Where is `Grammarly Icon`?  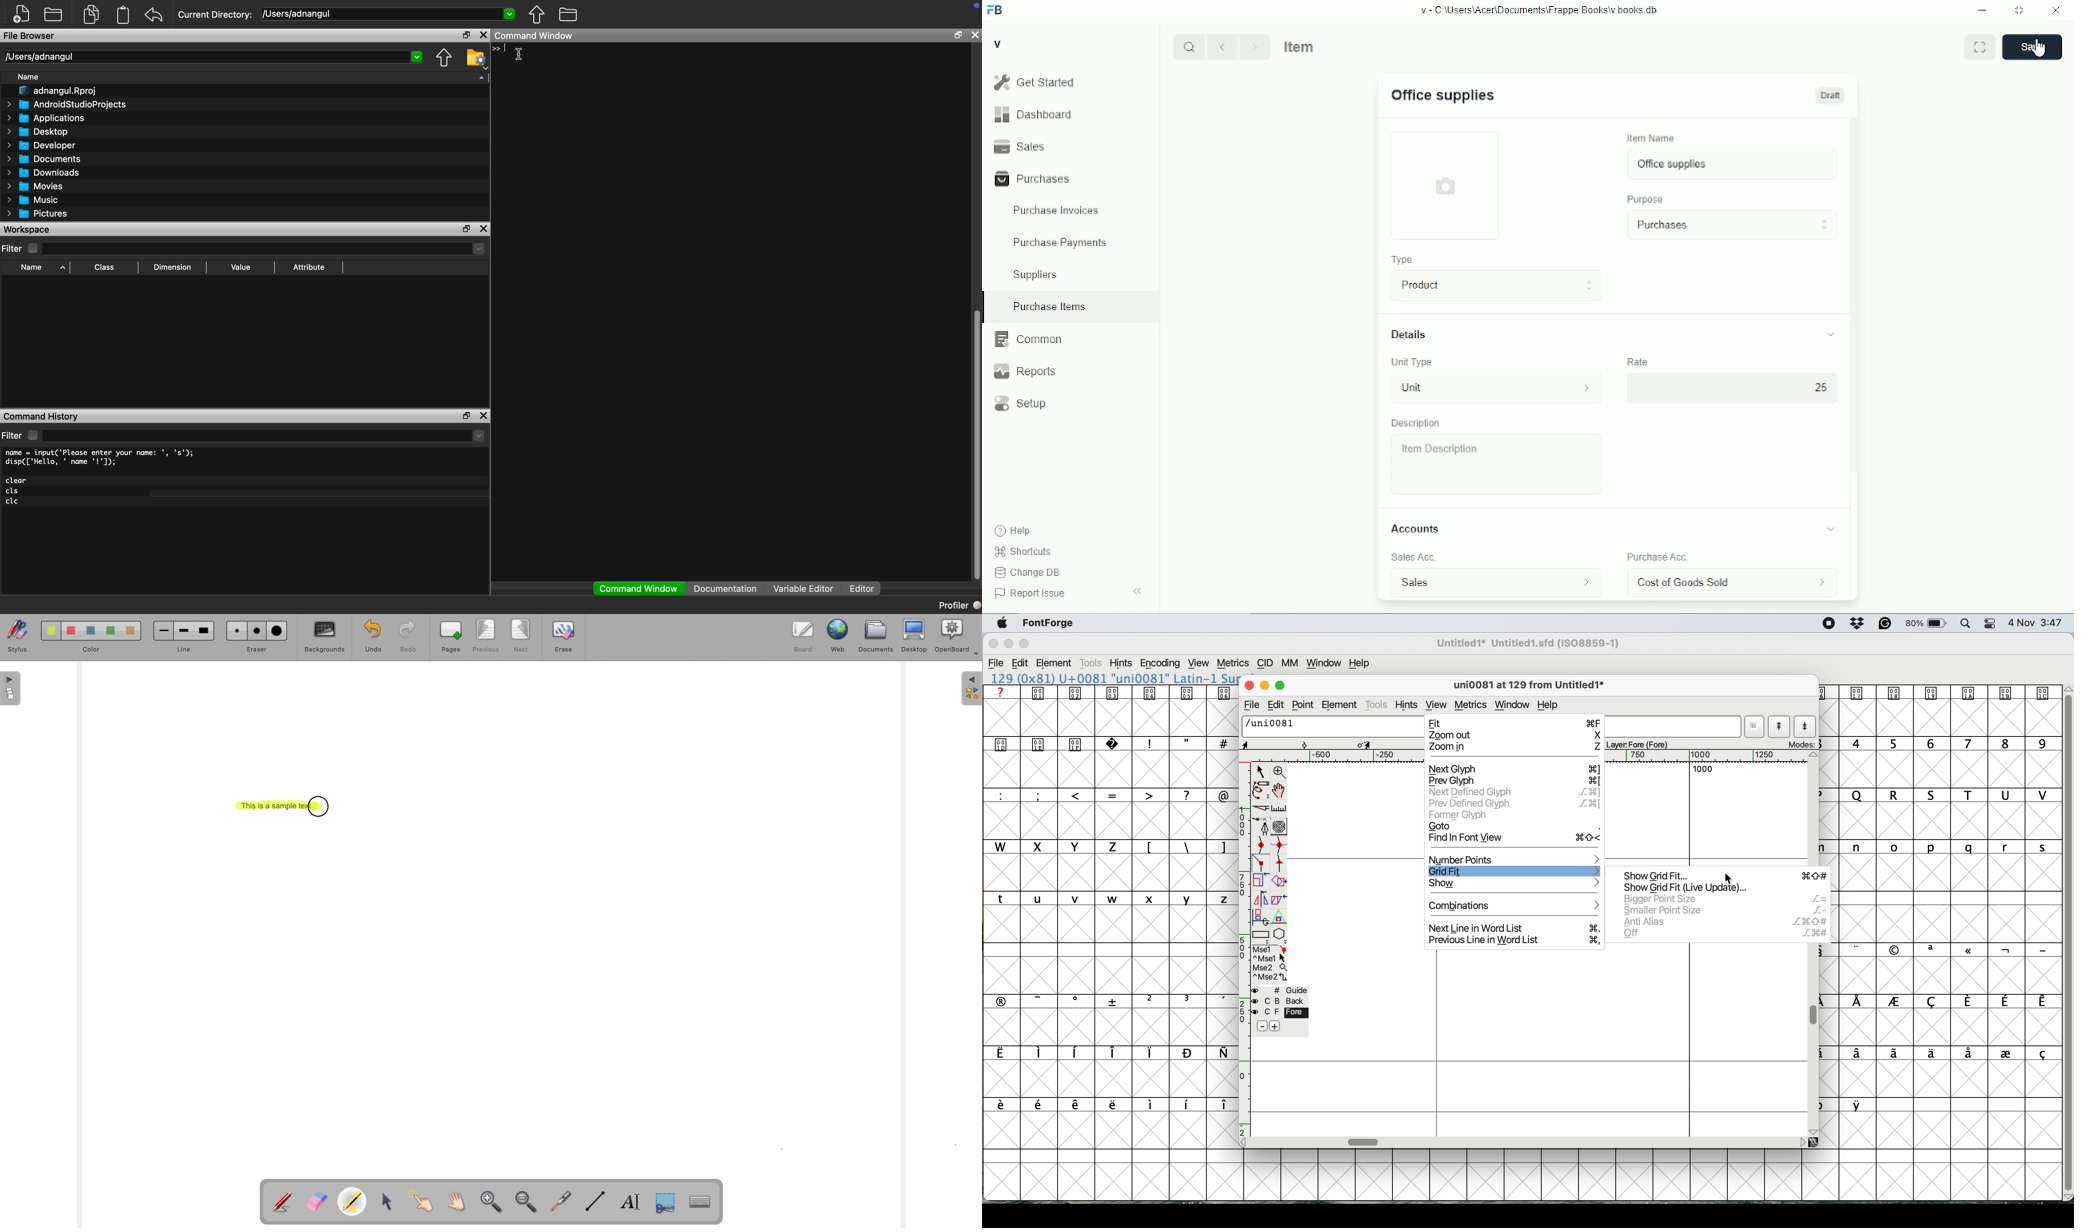
Grammarly Icon is located at coordinates (1884, 623).